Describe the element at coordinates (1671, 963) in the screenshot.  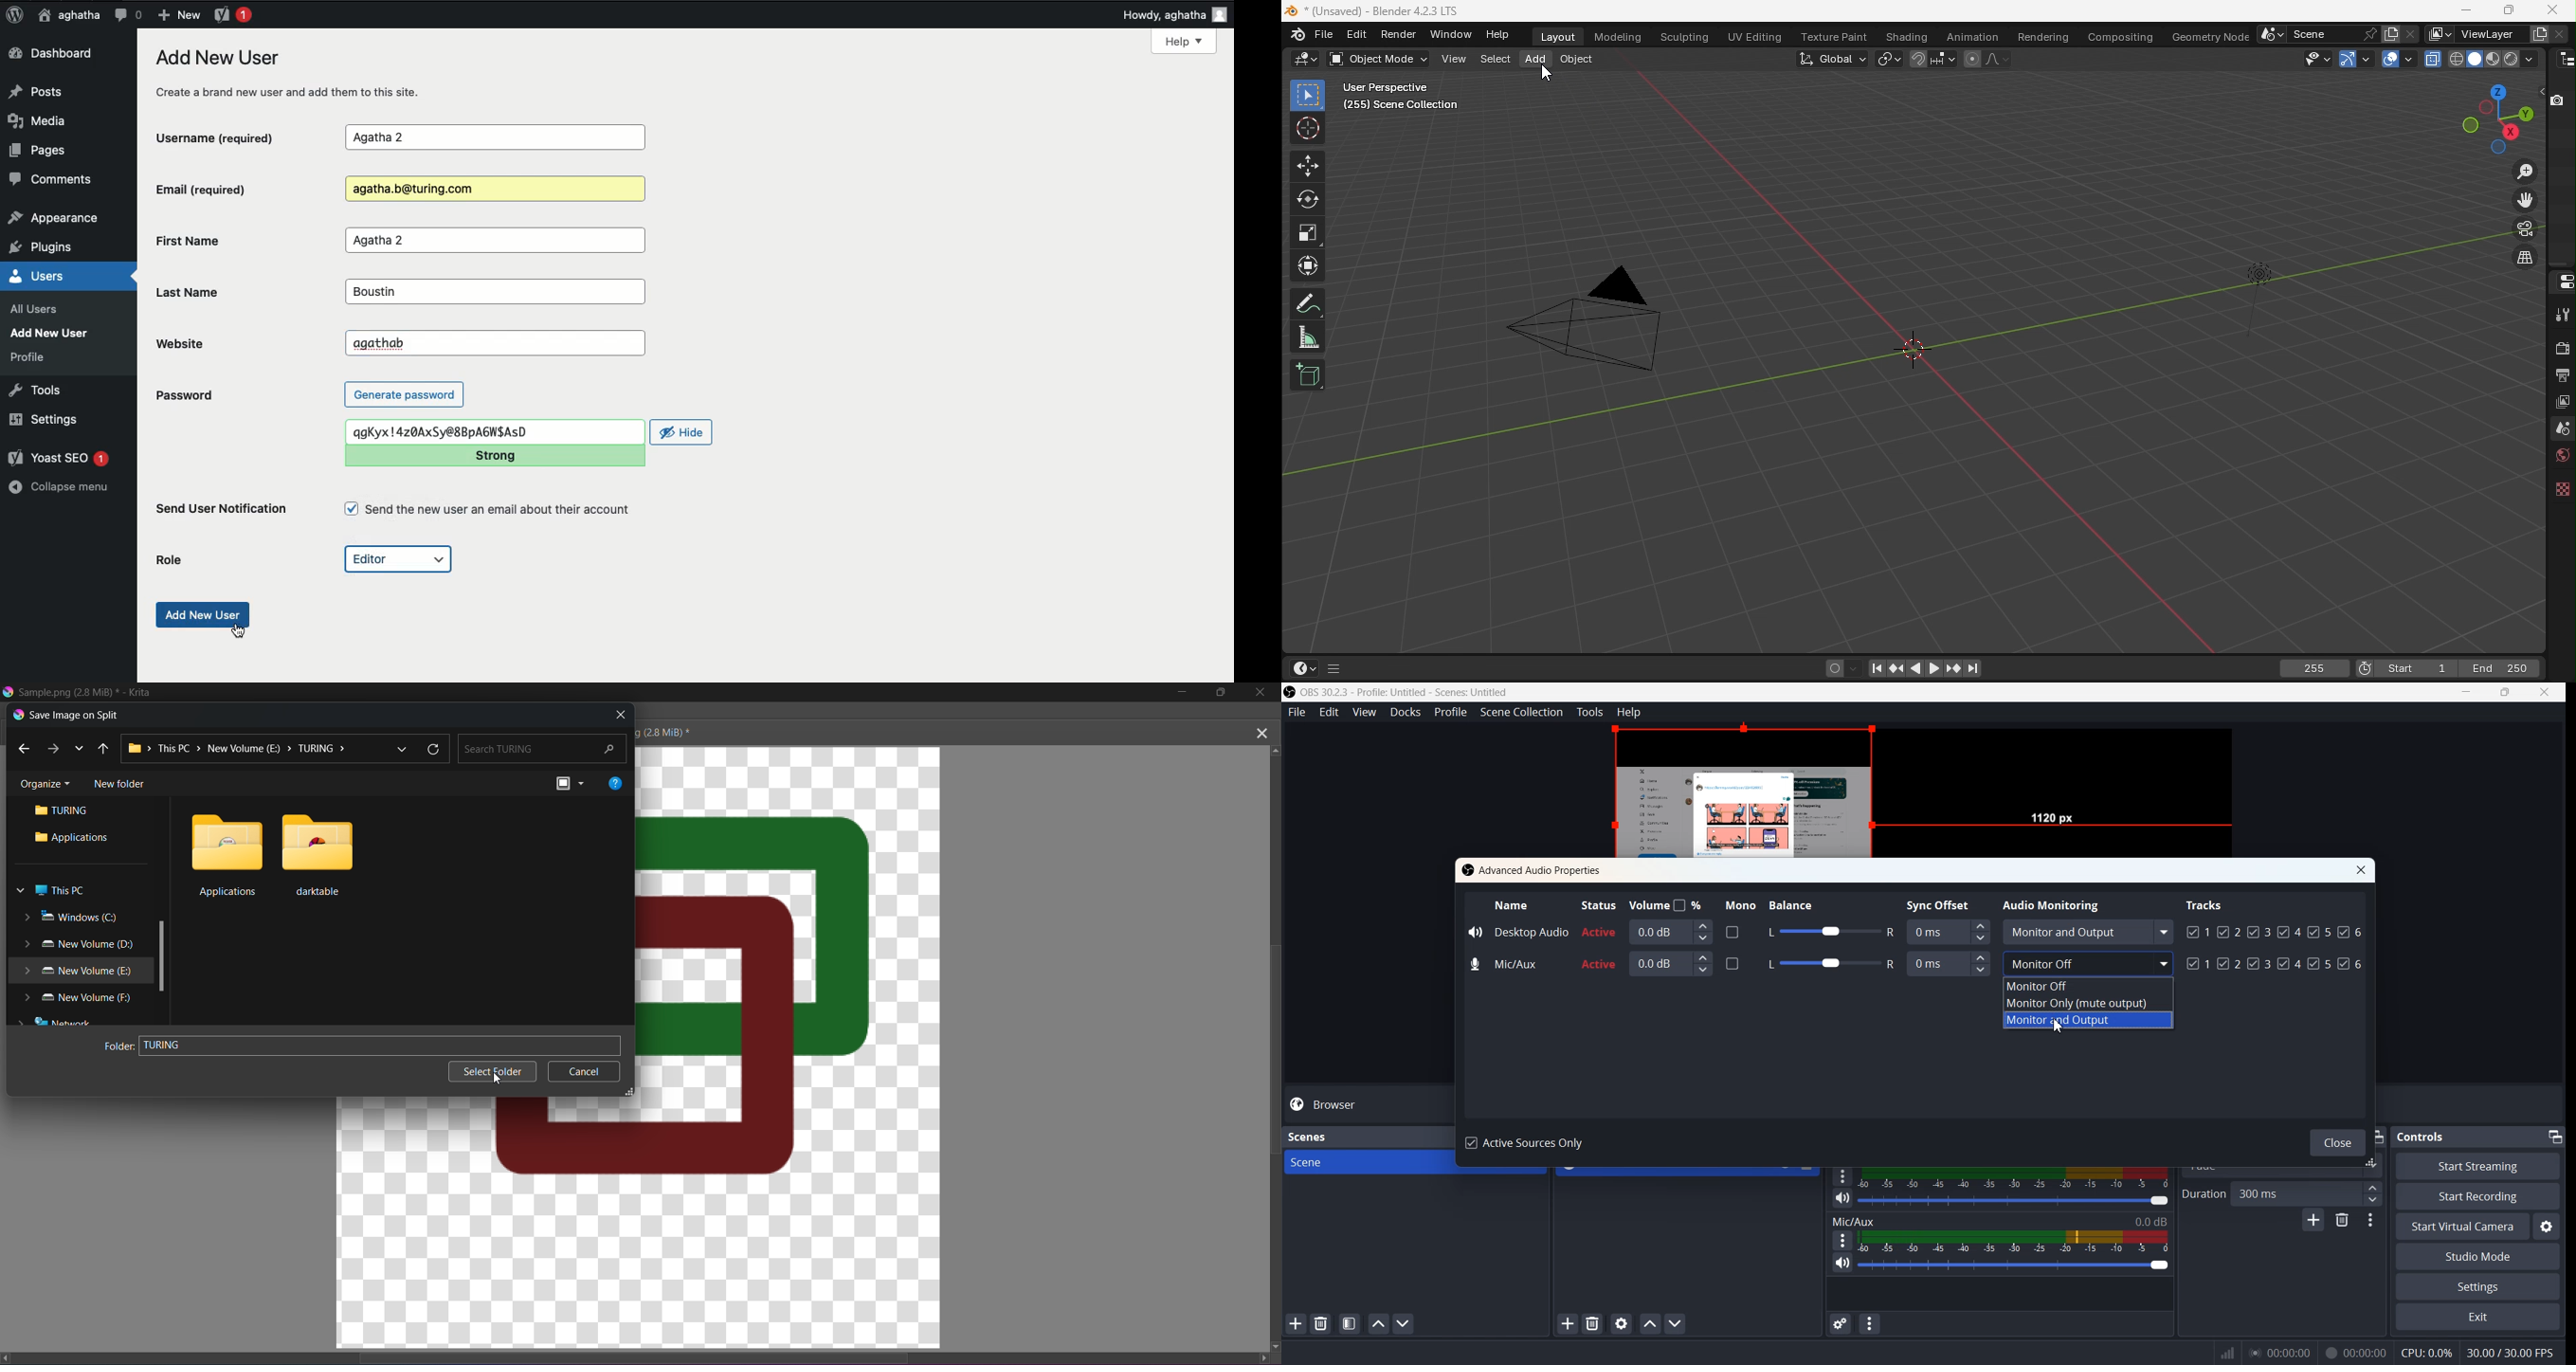
I see `0.0 dB` at that location.